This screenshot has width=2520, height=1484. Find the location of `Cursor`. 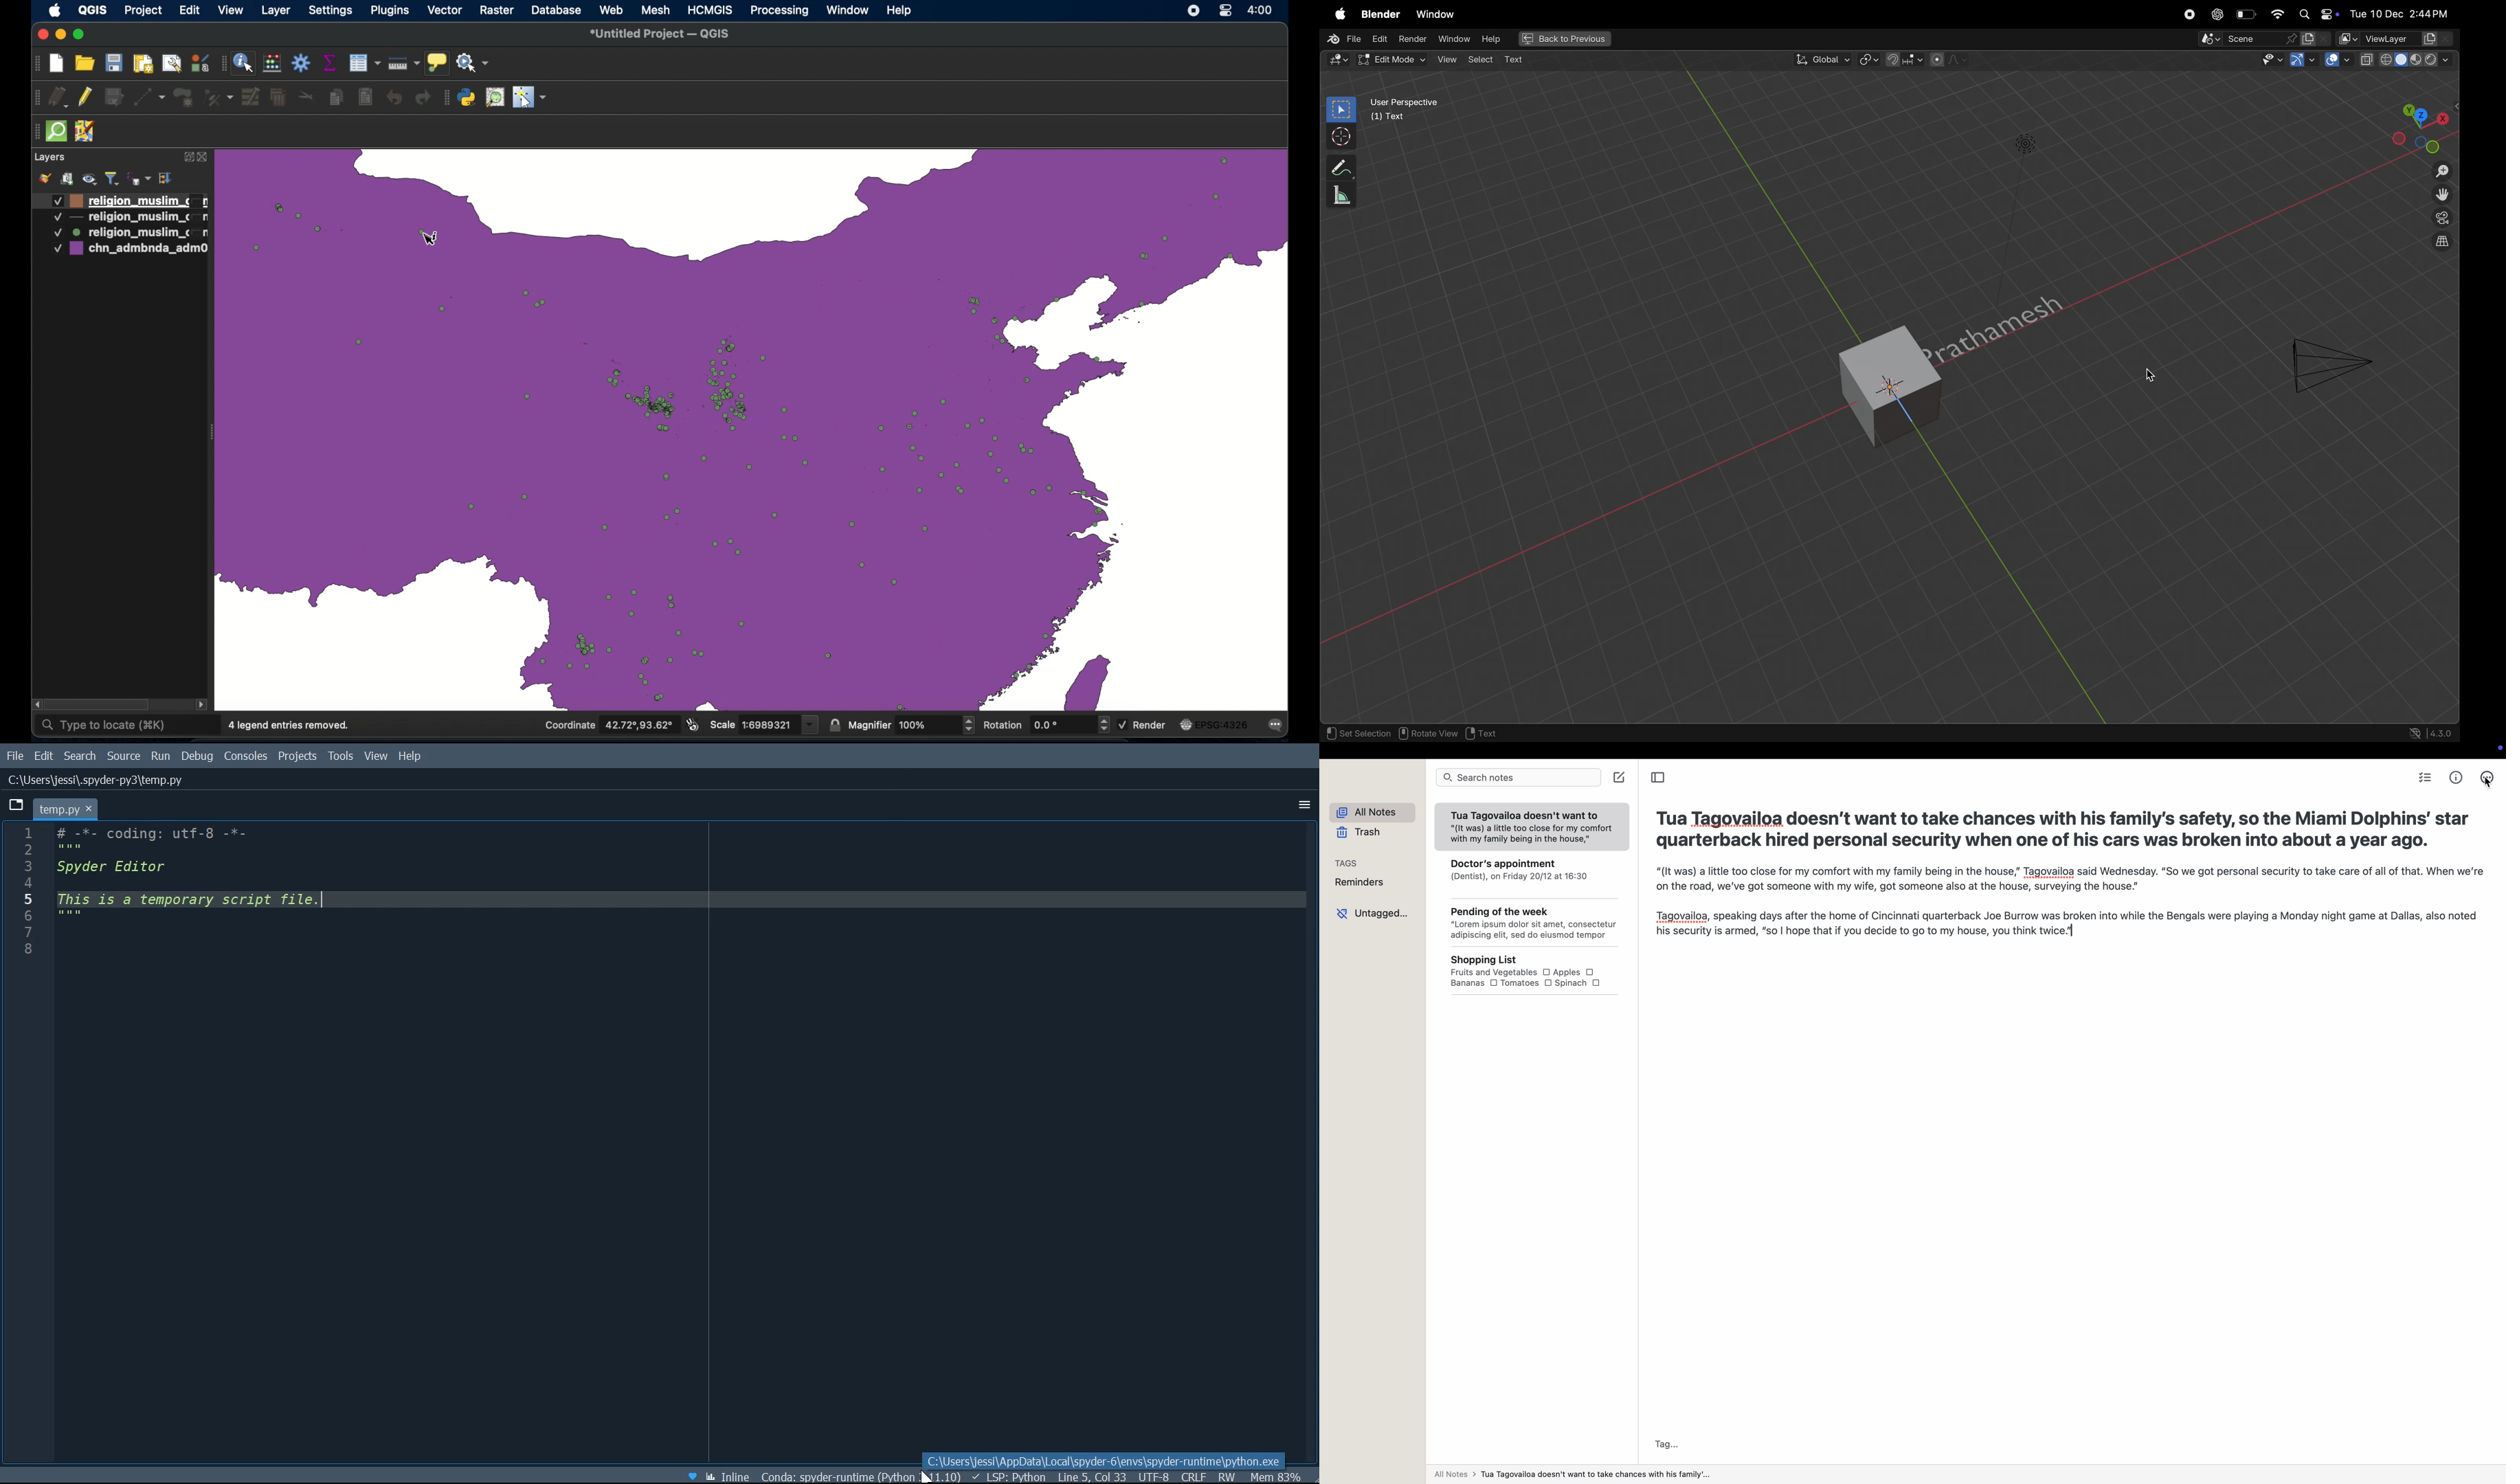

Cursor is located at coordinates (925, 1476).